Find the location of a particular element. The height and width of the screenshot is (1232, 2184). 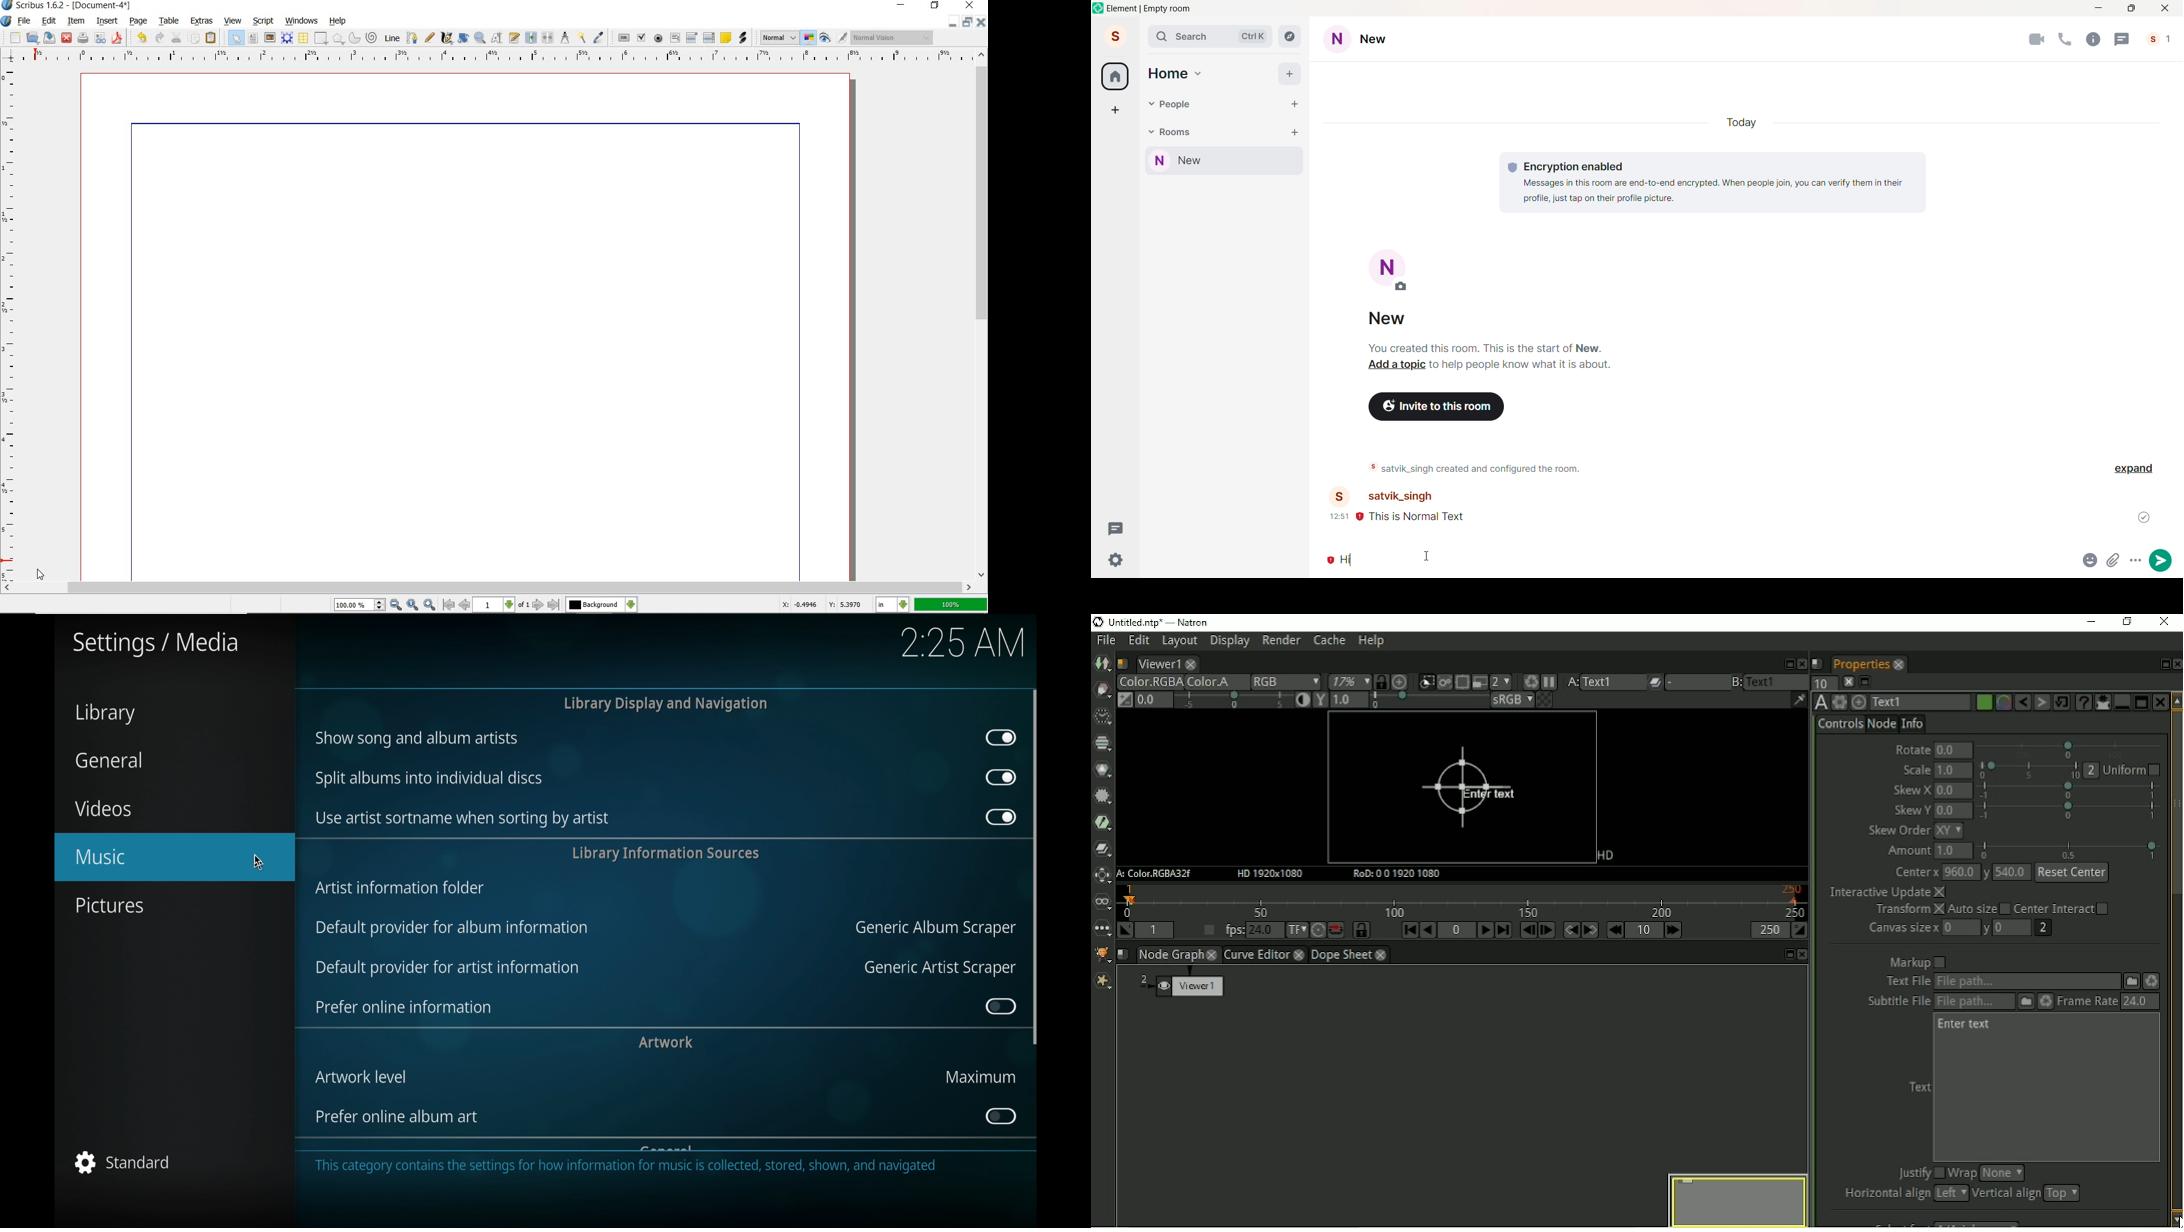

extras is located at coordinates (202, 21).